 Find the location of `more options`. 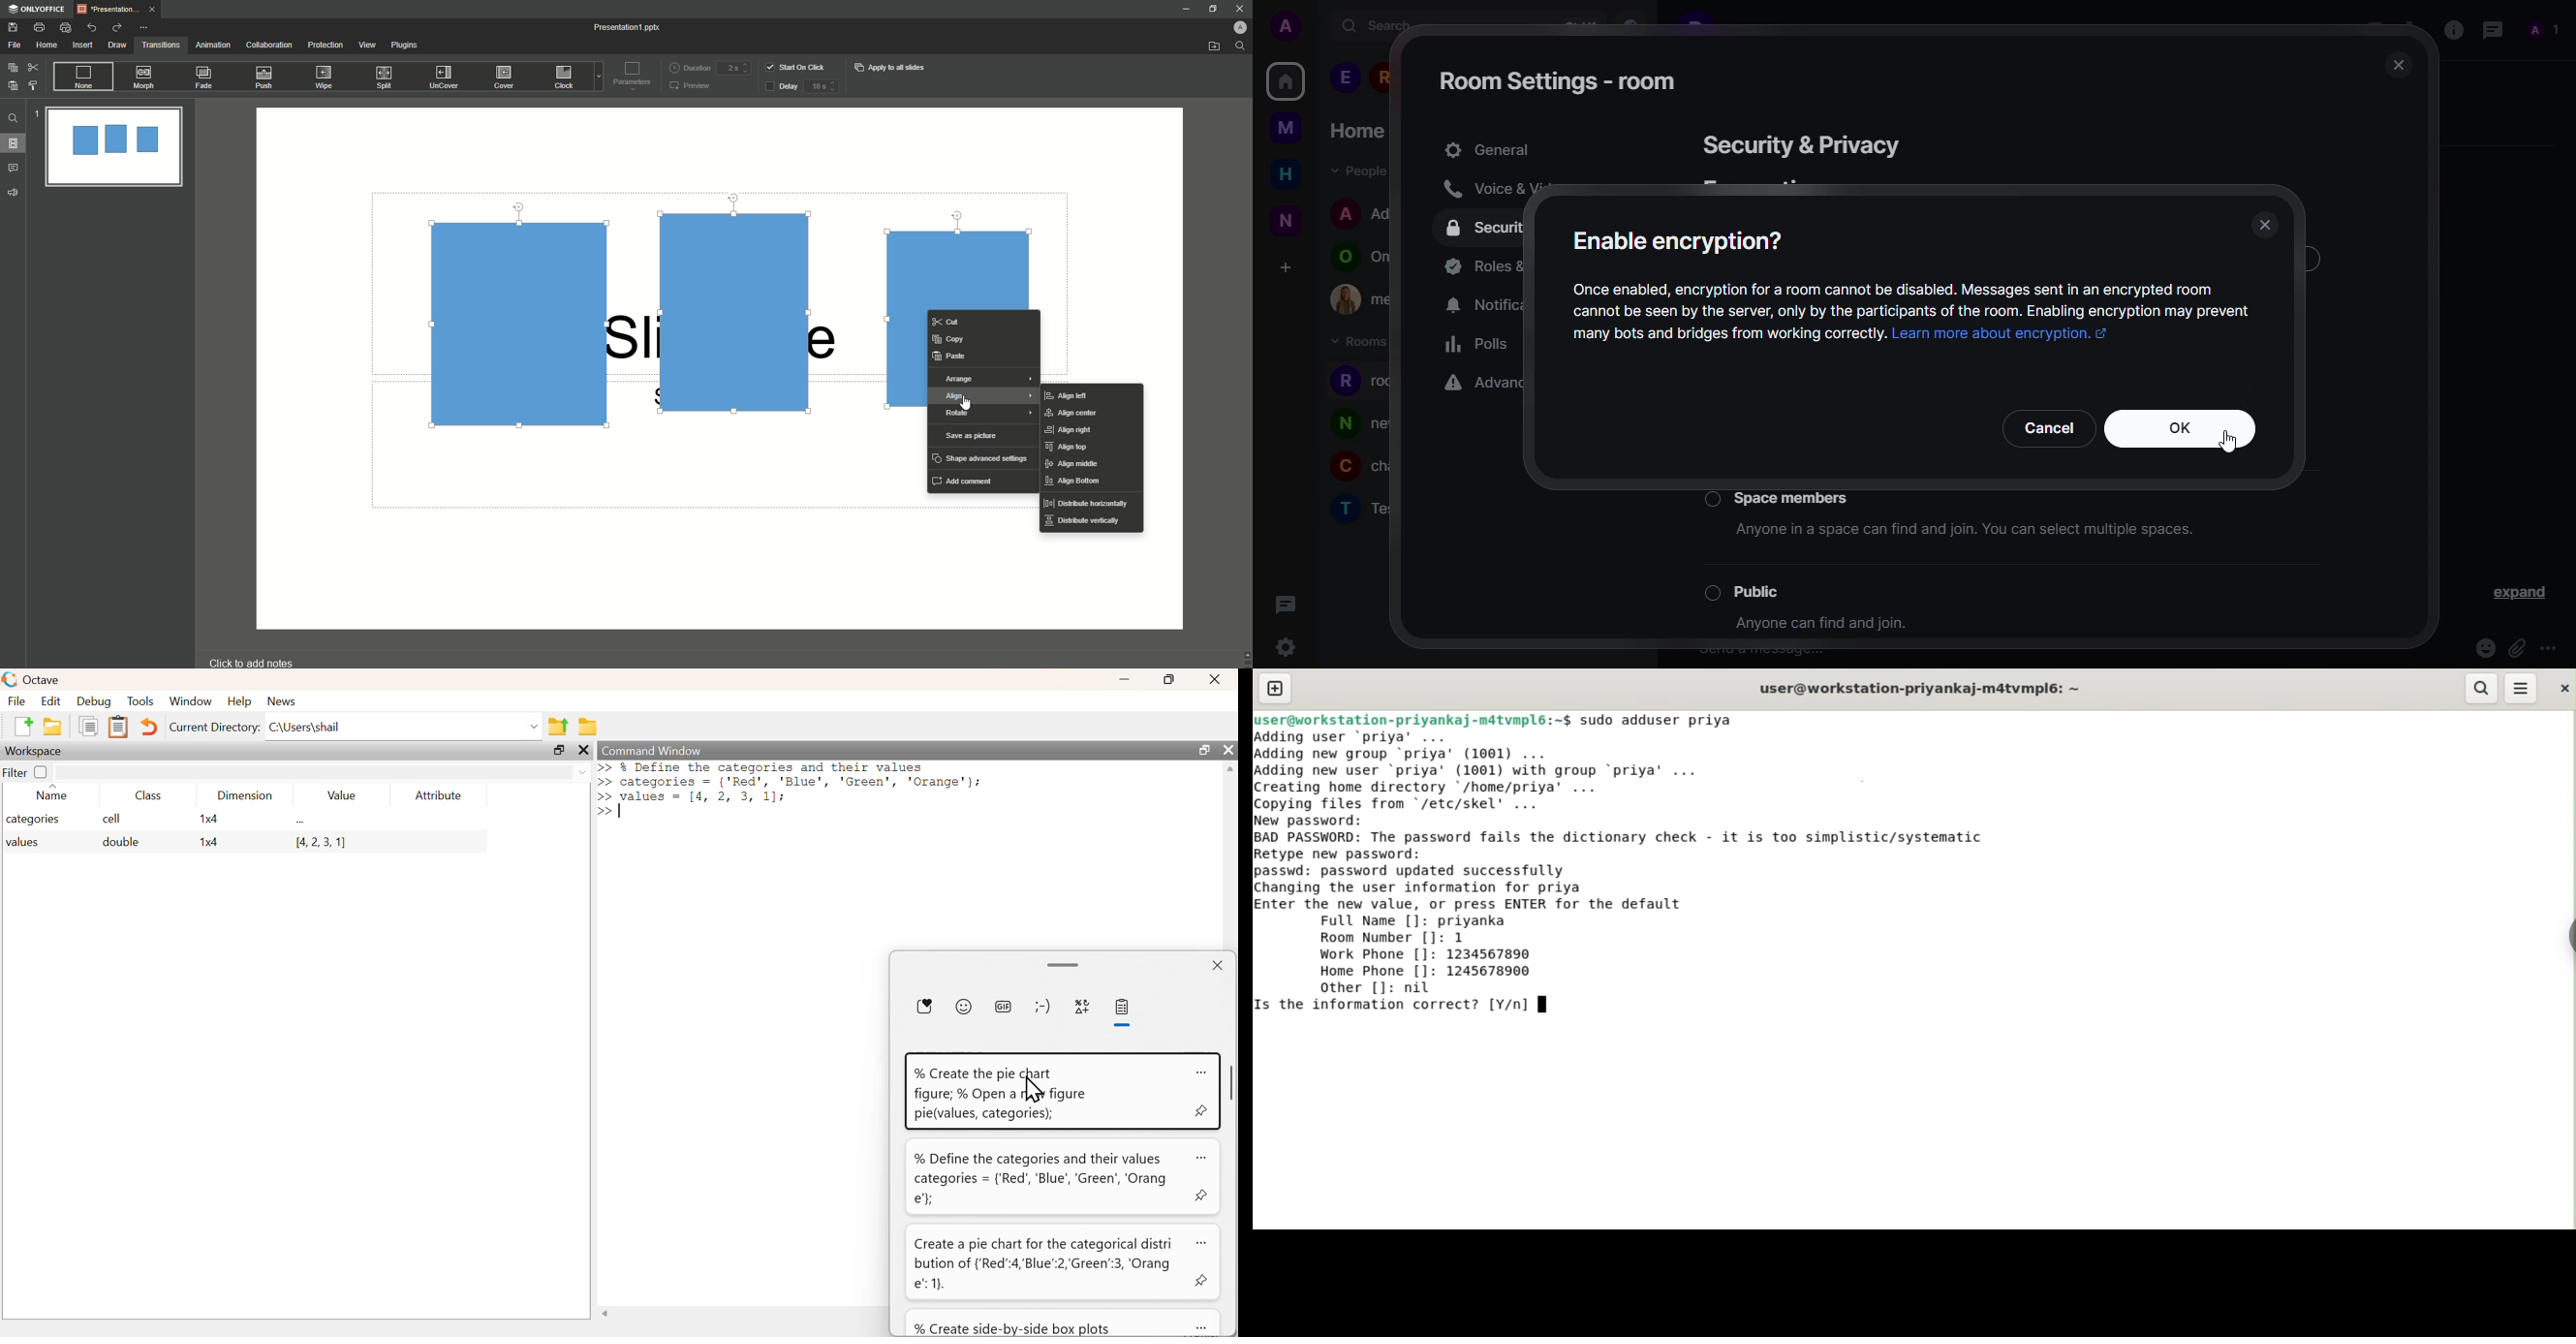

more options is located at coordinates (1203, 1243).